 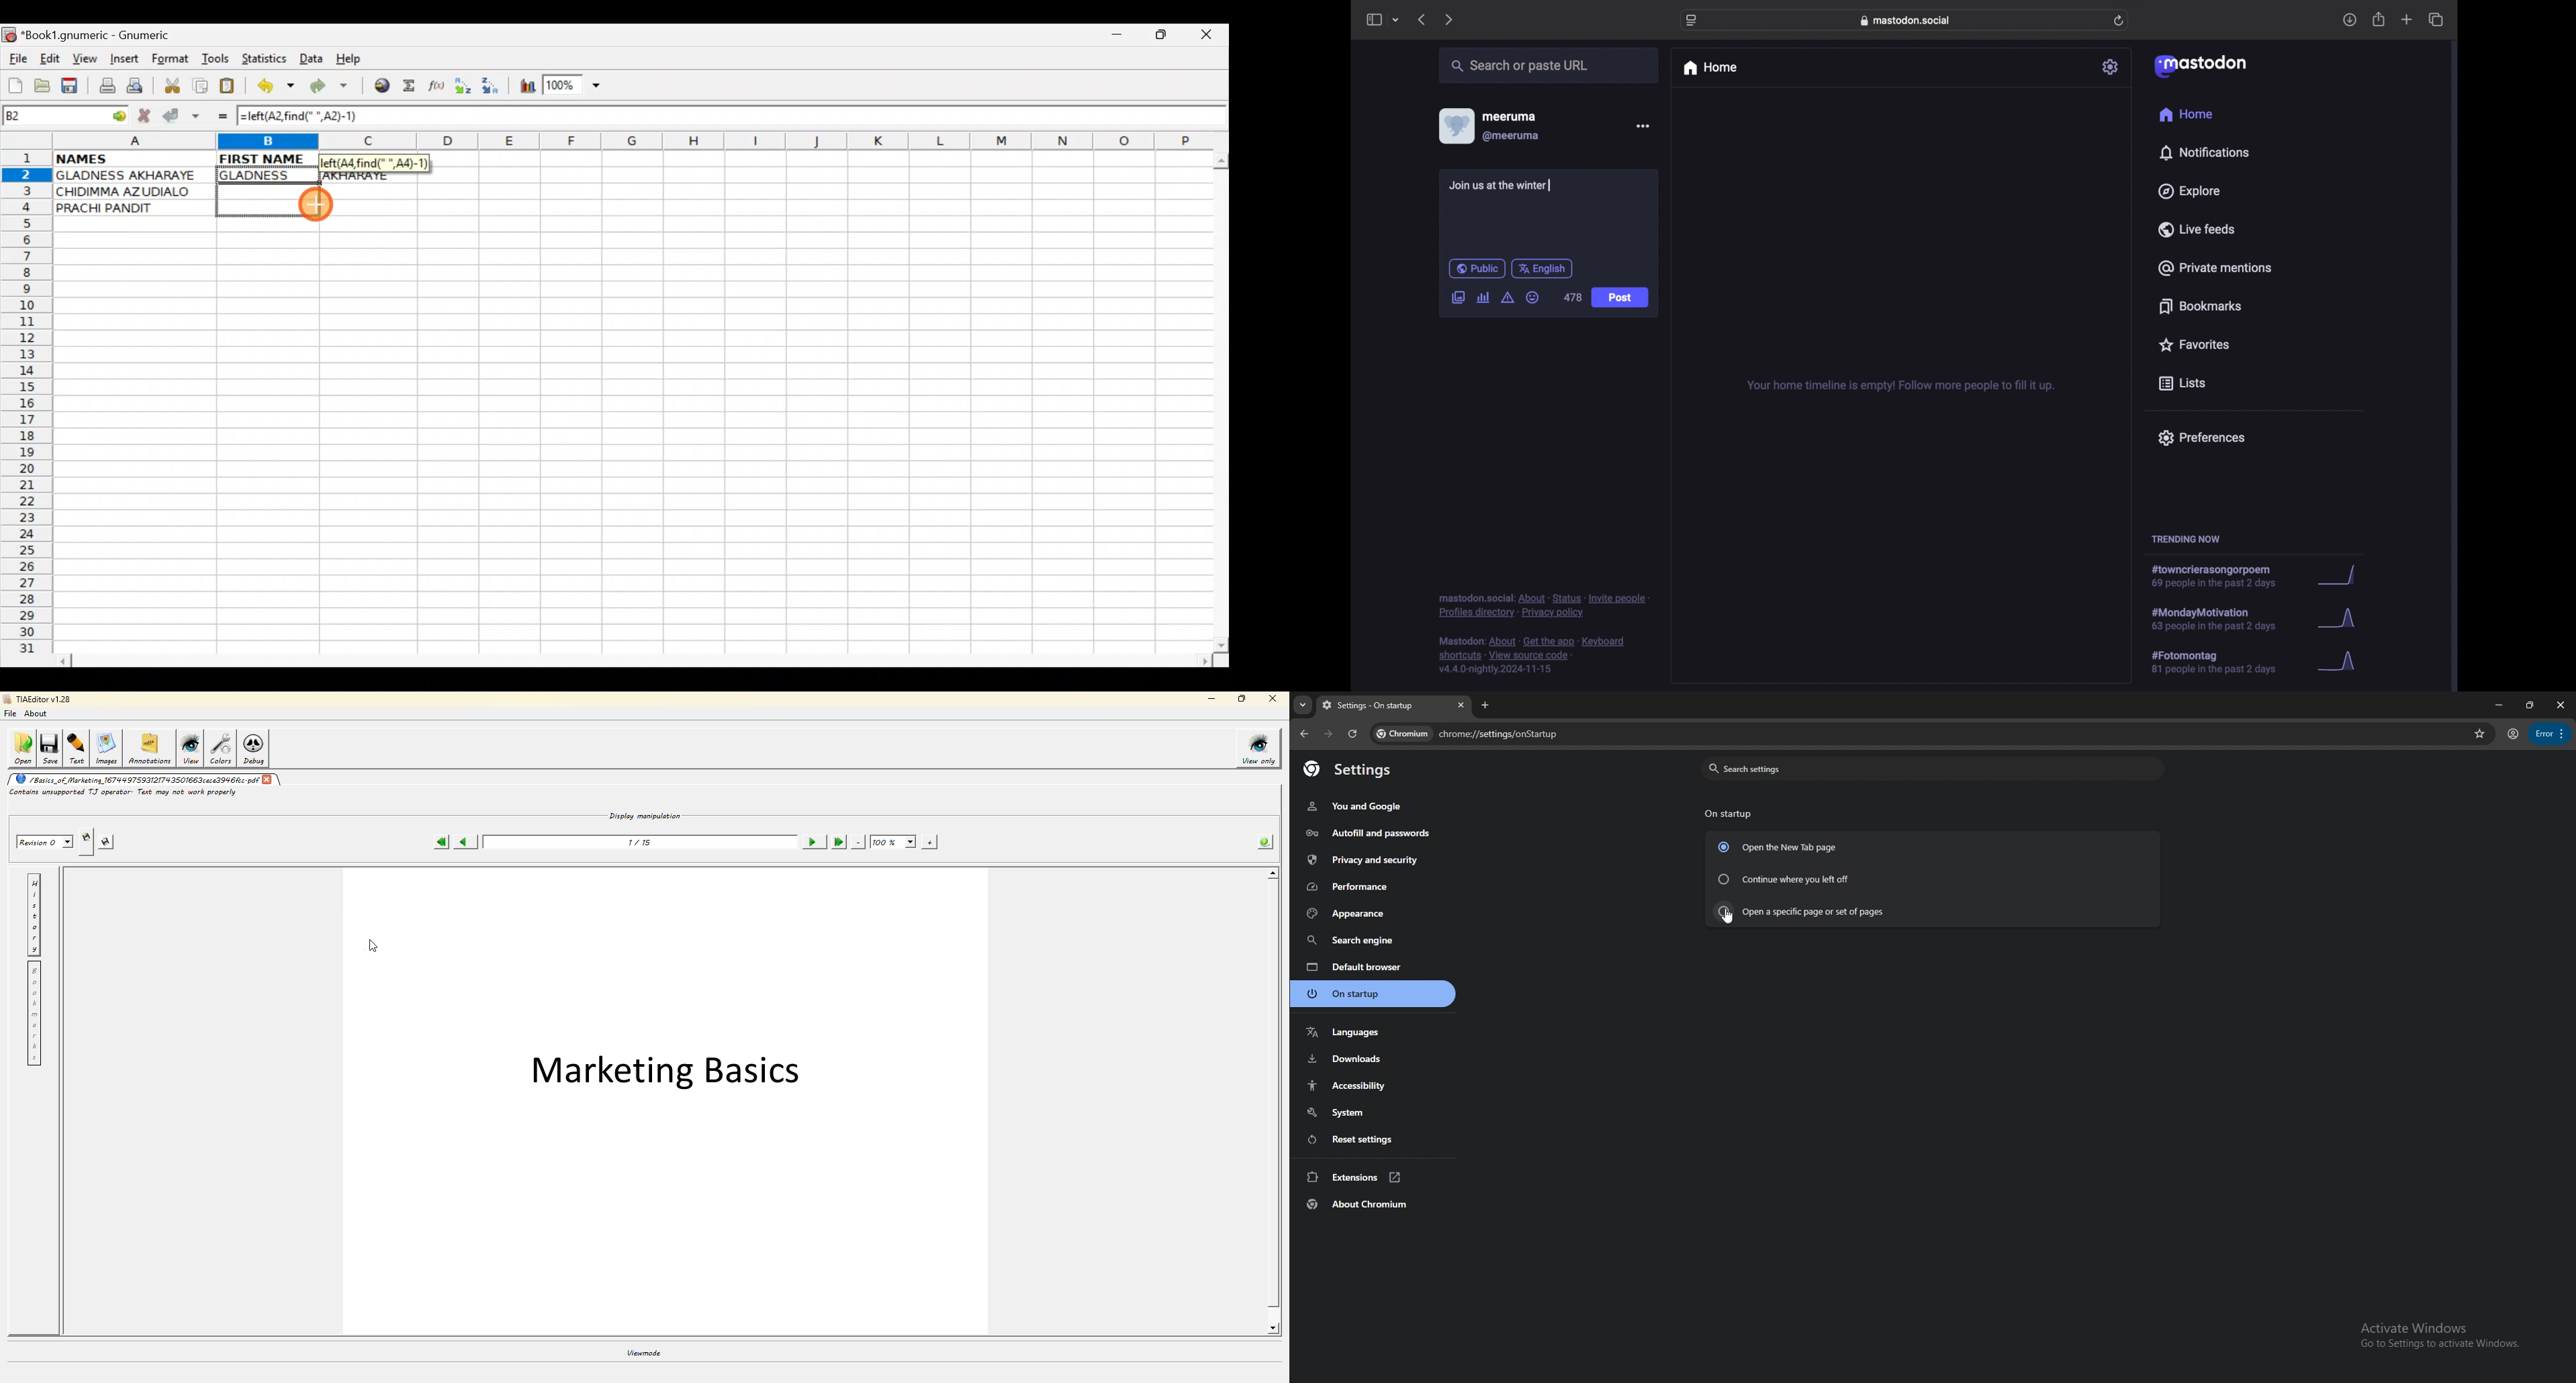 What do you see at coordinates (1358, 771) in the screenshot?
I see `settings` at bounding box center [1358, 771].